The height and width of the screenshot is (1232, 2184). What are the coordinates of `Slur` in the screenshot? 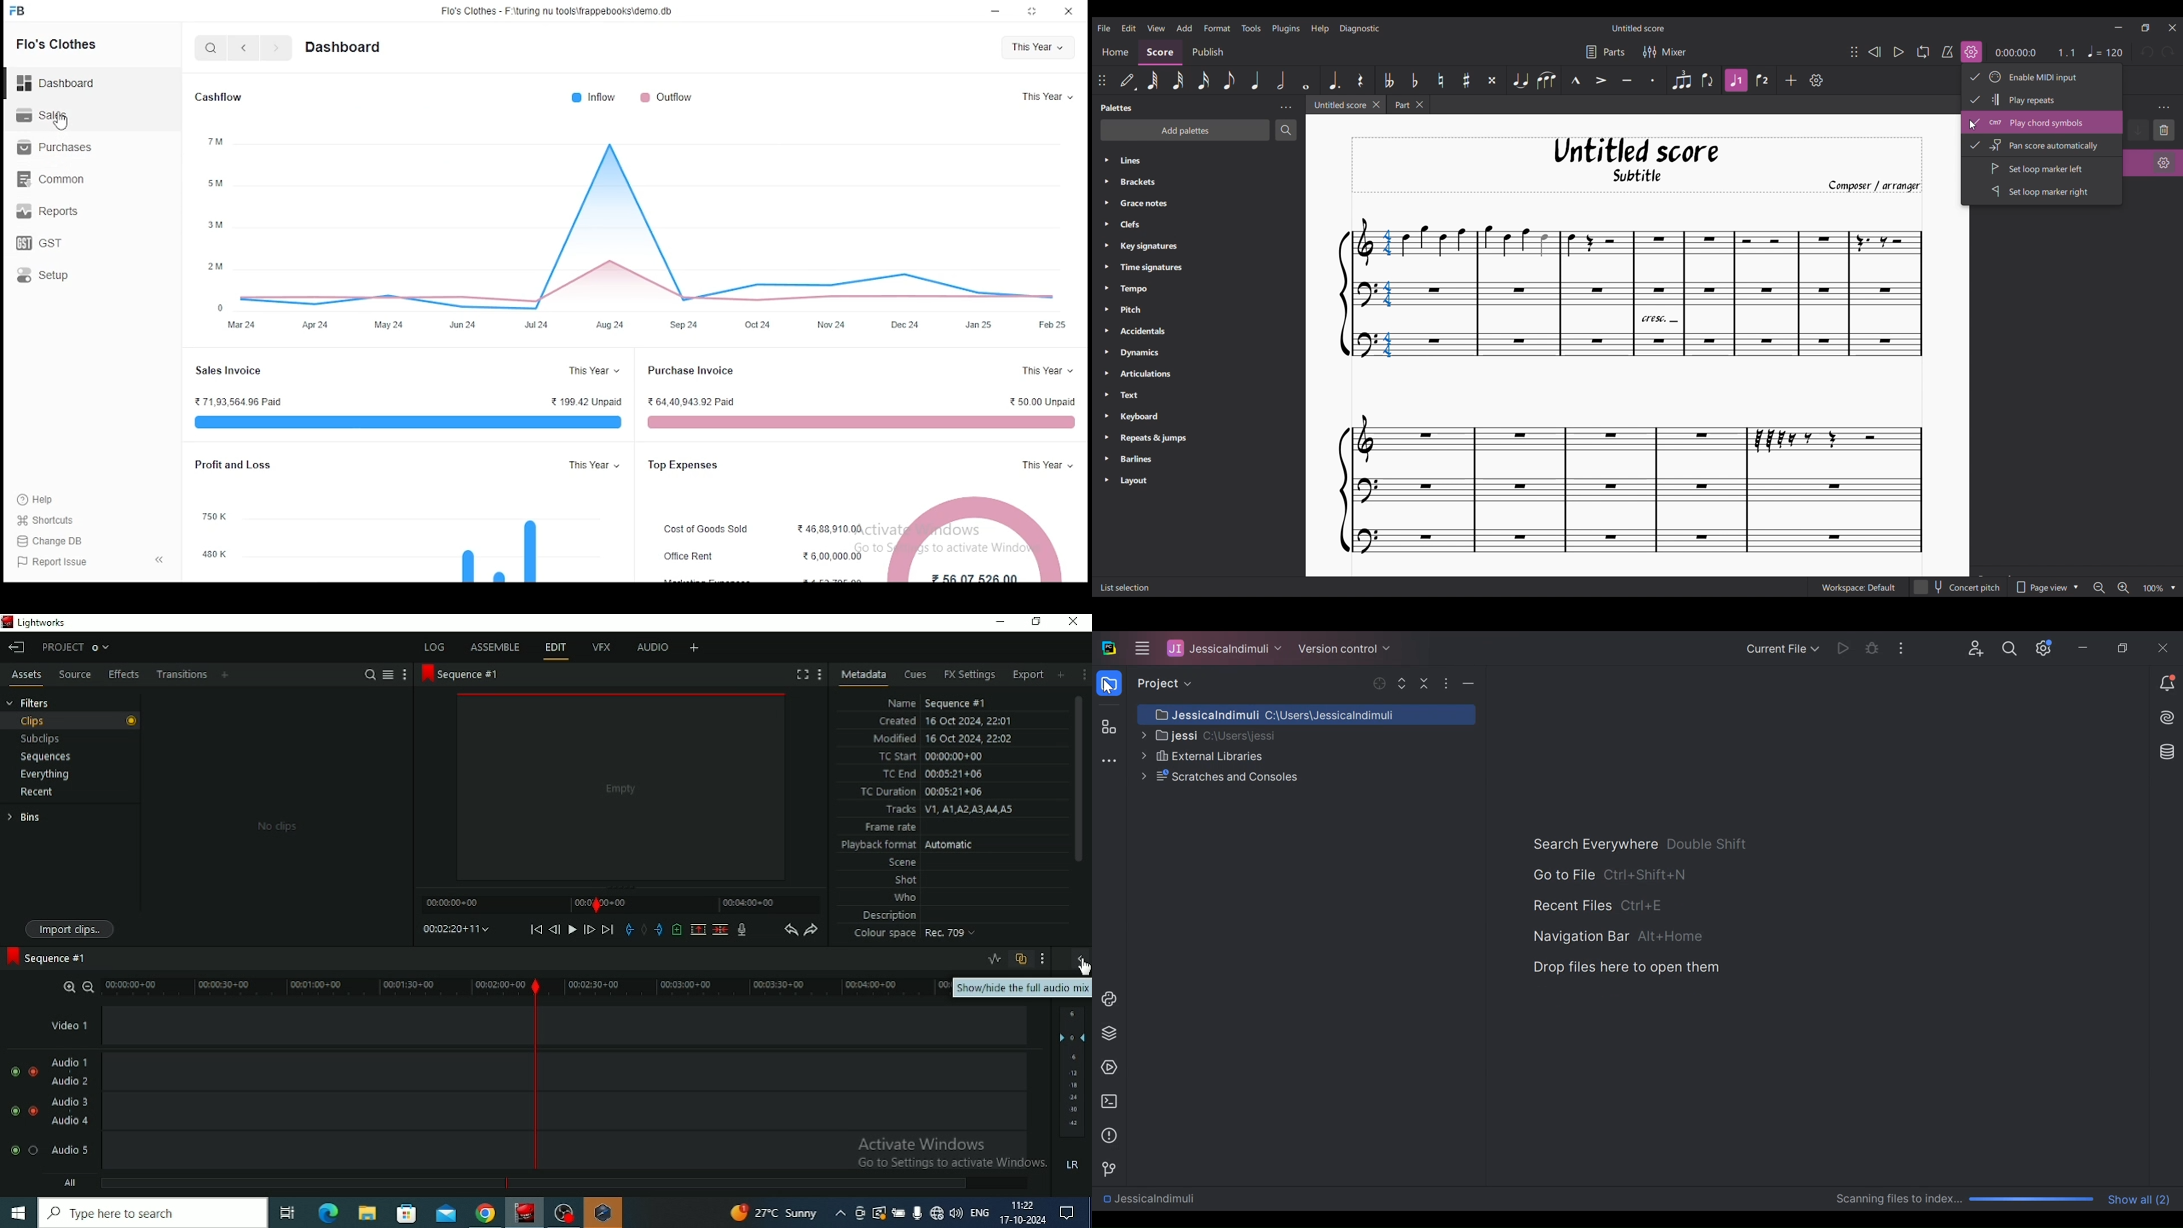 It's located at (1547, 81).